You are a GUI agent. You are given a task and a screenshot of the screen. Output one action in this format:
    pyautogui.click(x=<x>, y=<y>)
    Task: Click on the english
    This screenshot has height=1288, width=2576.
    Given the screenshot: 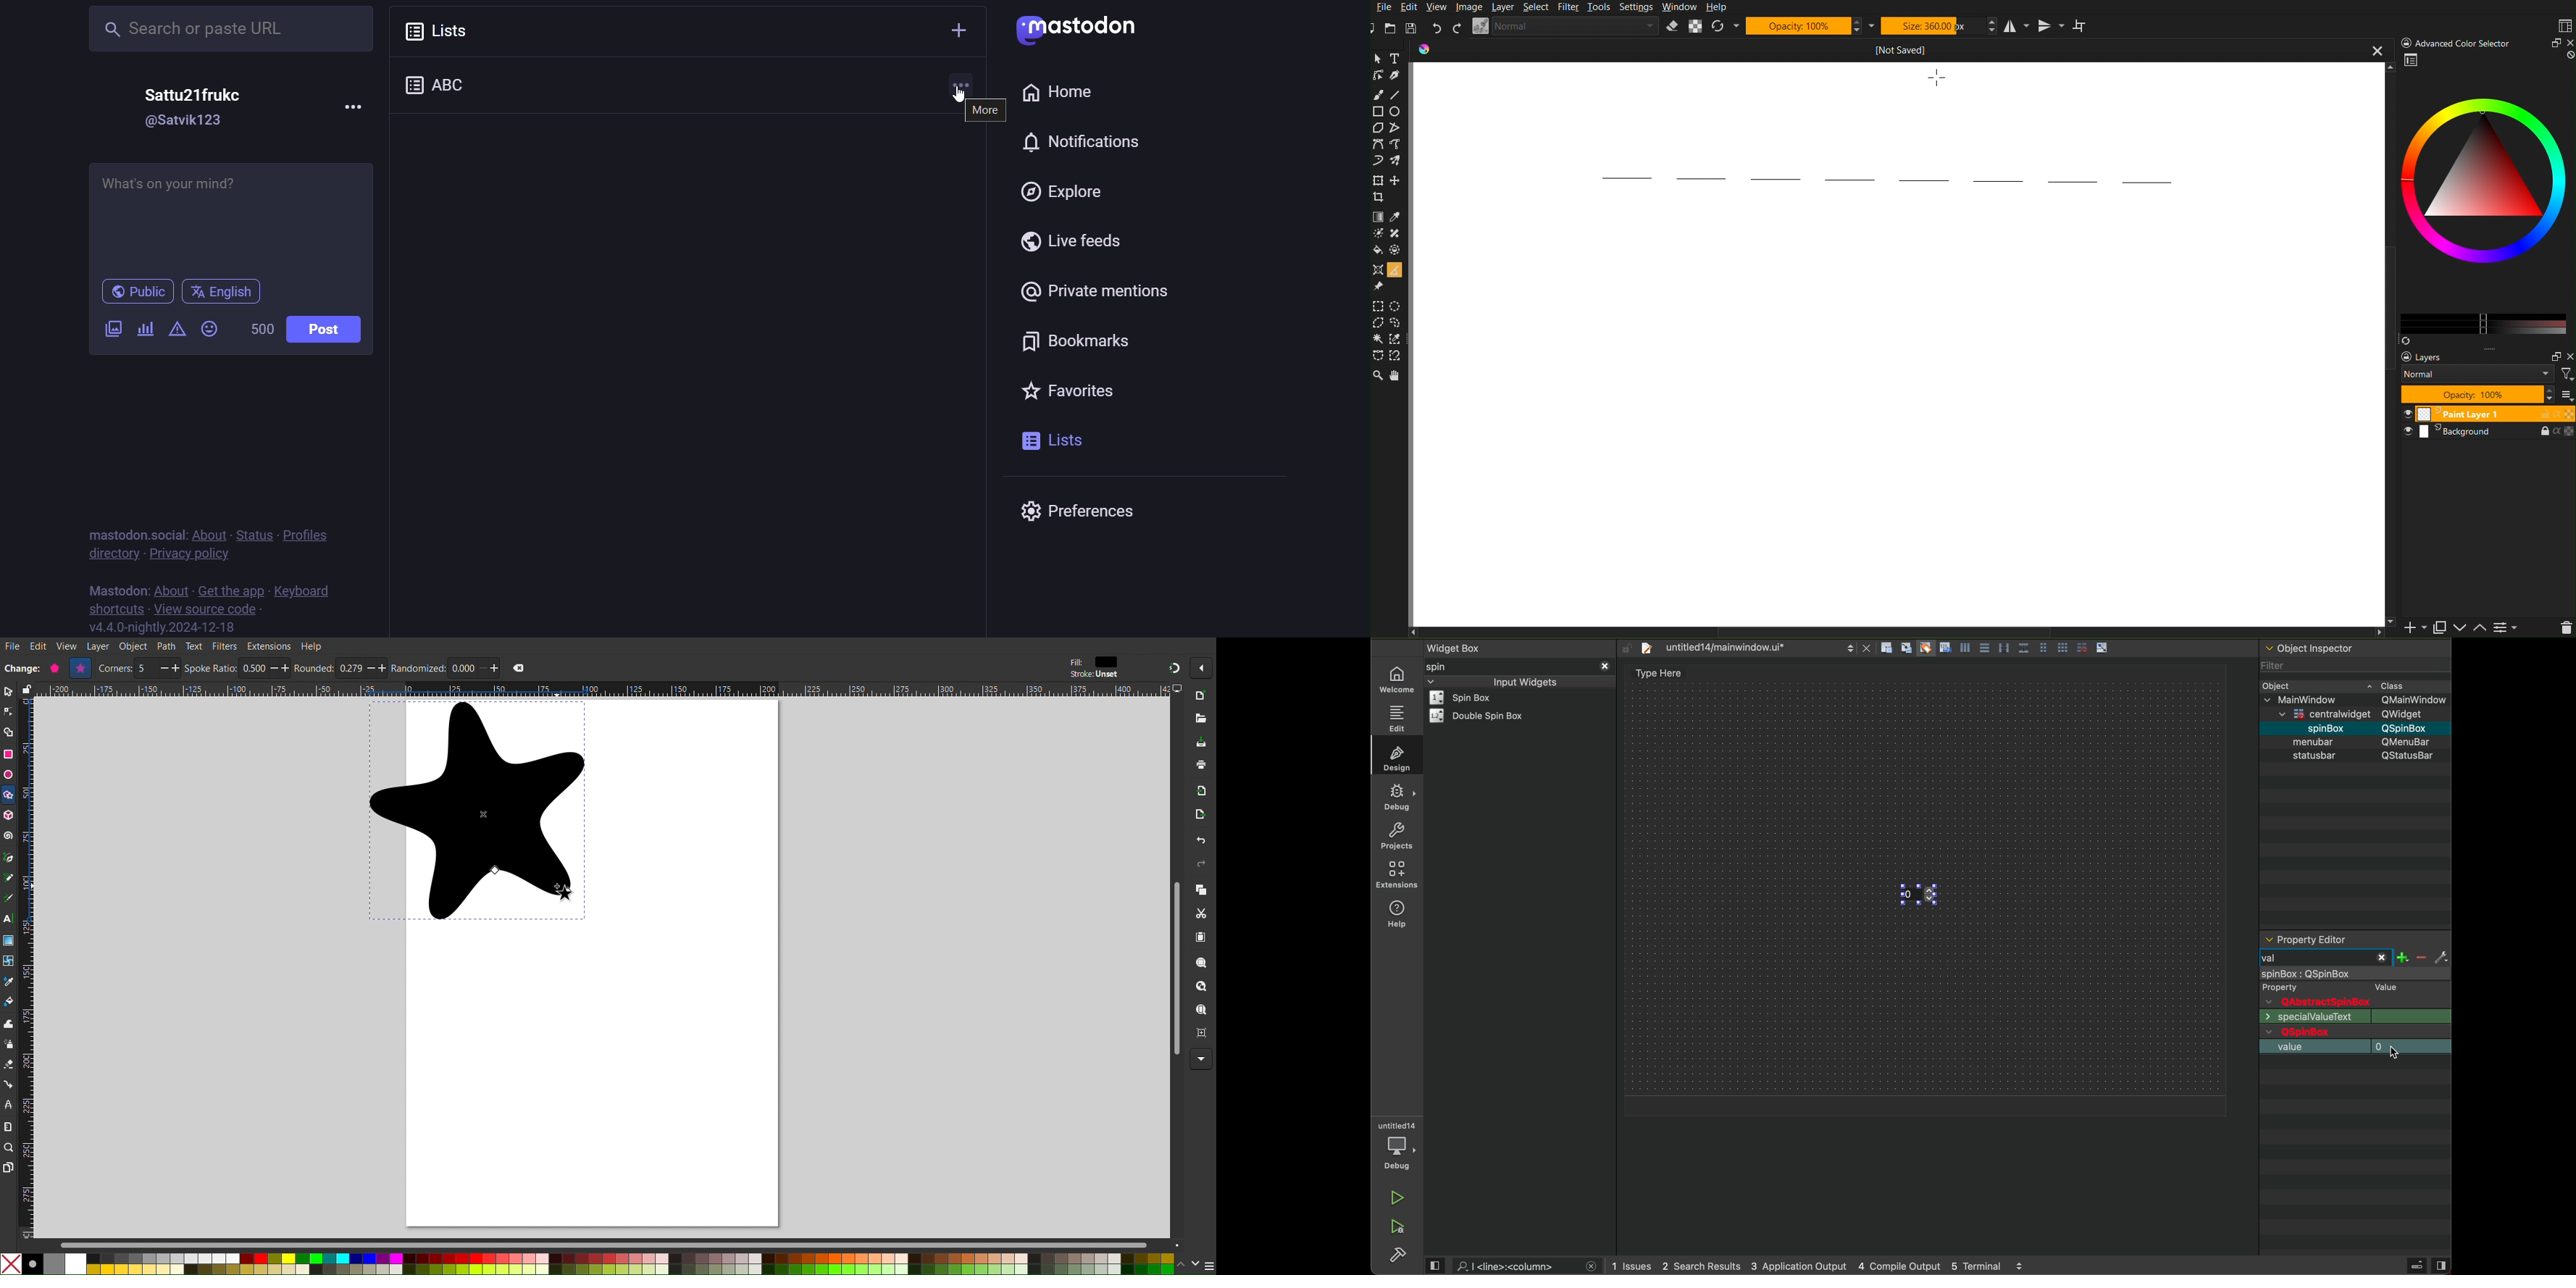 What is the action you would take?
    pyautogui.click(x=222, y=290)
    